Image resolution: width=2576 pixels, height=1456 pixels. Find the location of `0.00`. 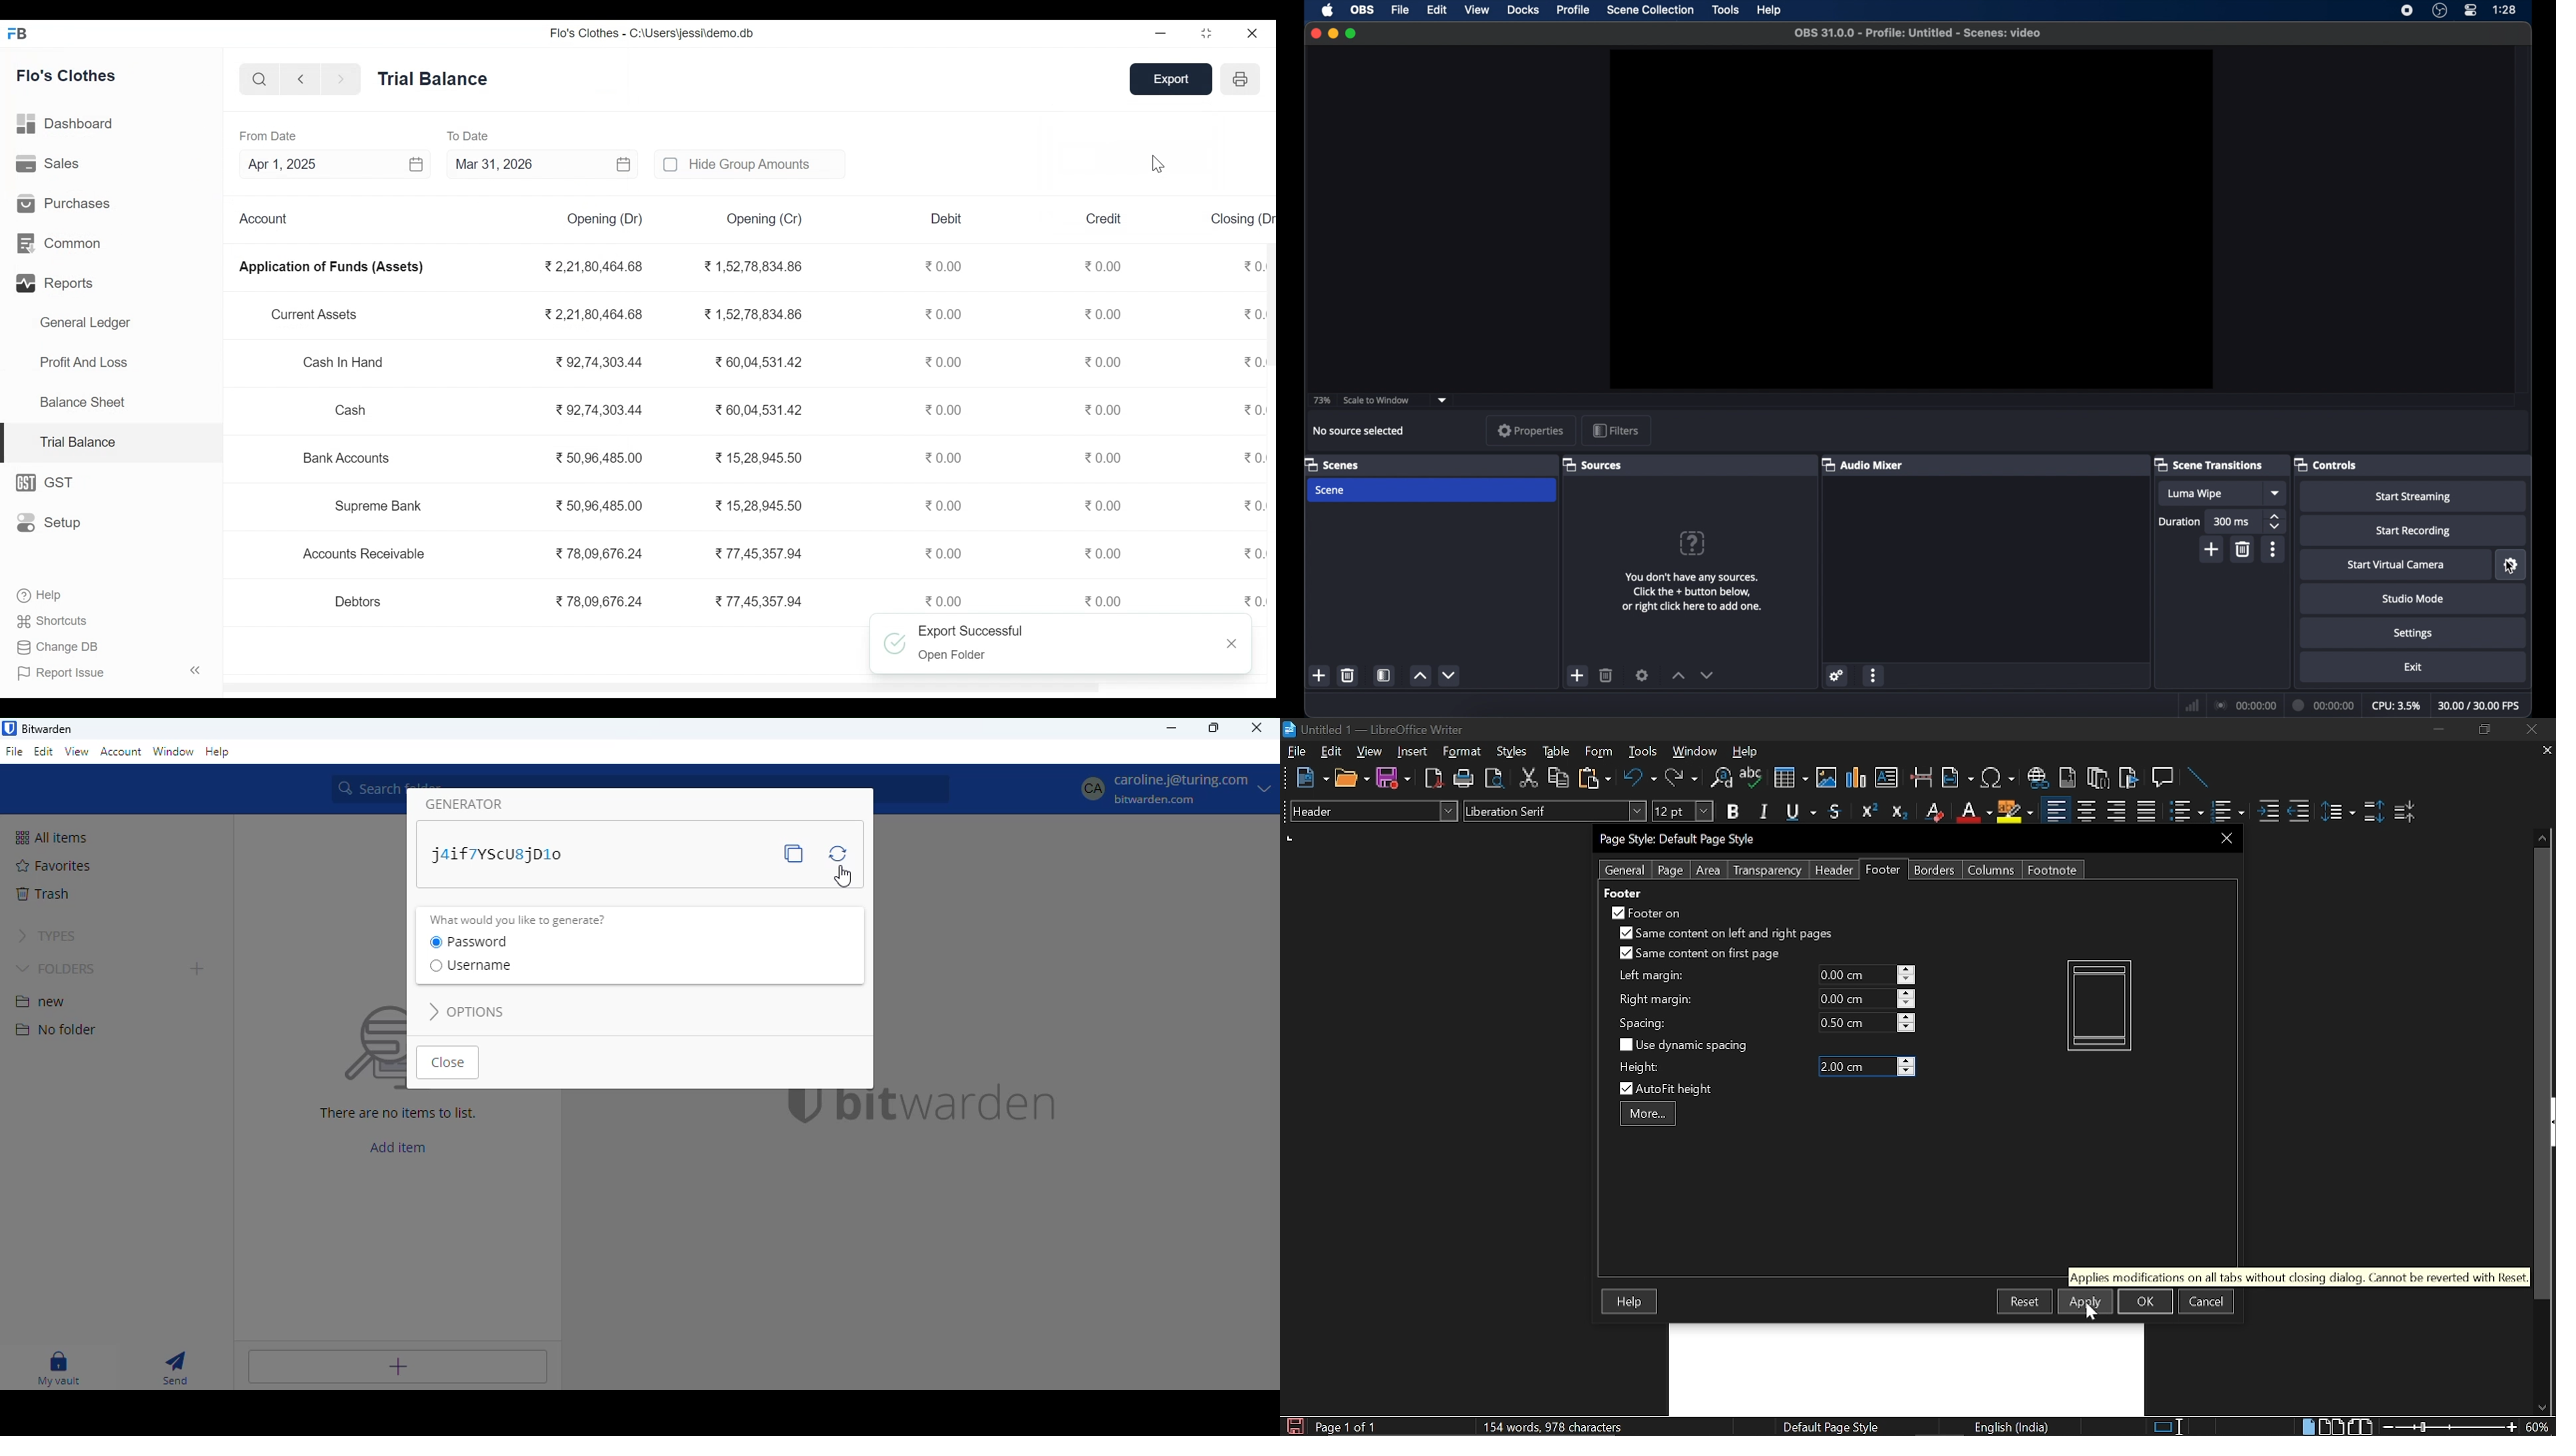

0.00 is located at coordinates (941, 362).